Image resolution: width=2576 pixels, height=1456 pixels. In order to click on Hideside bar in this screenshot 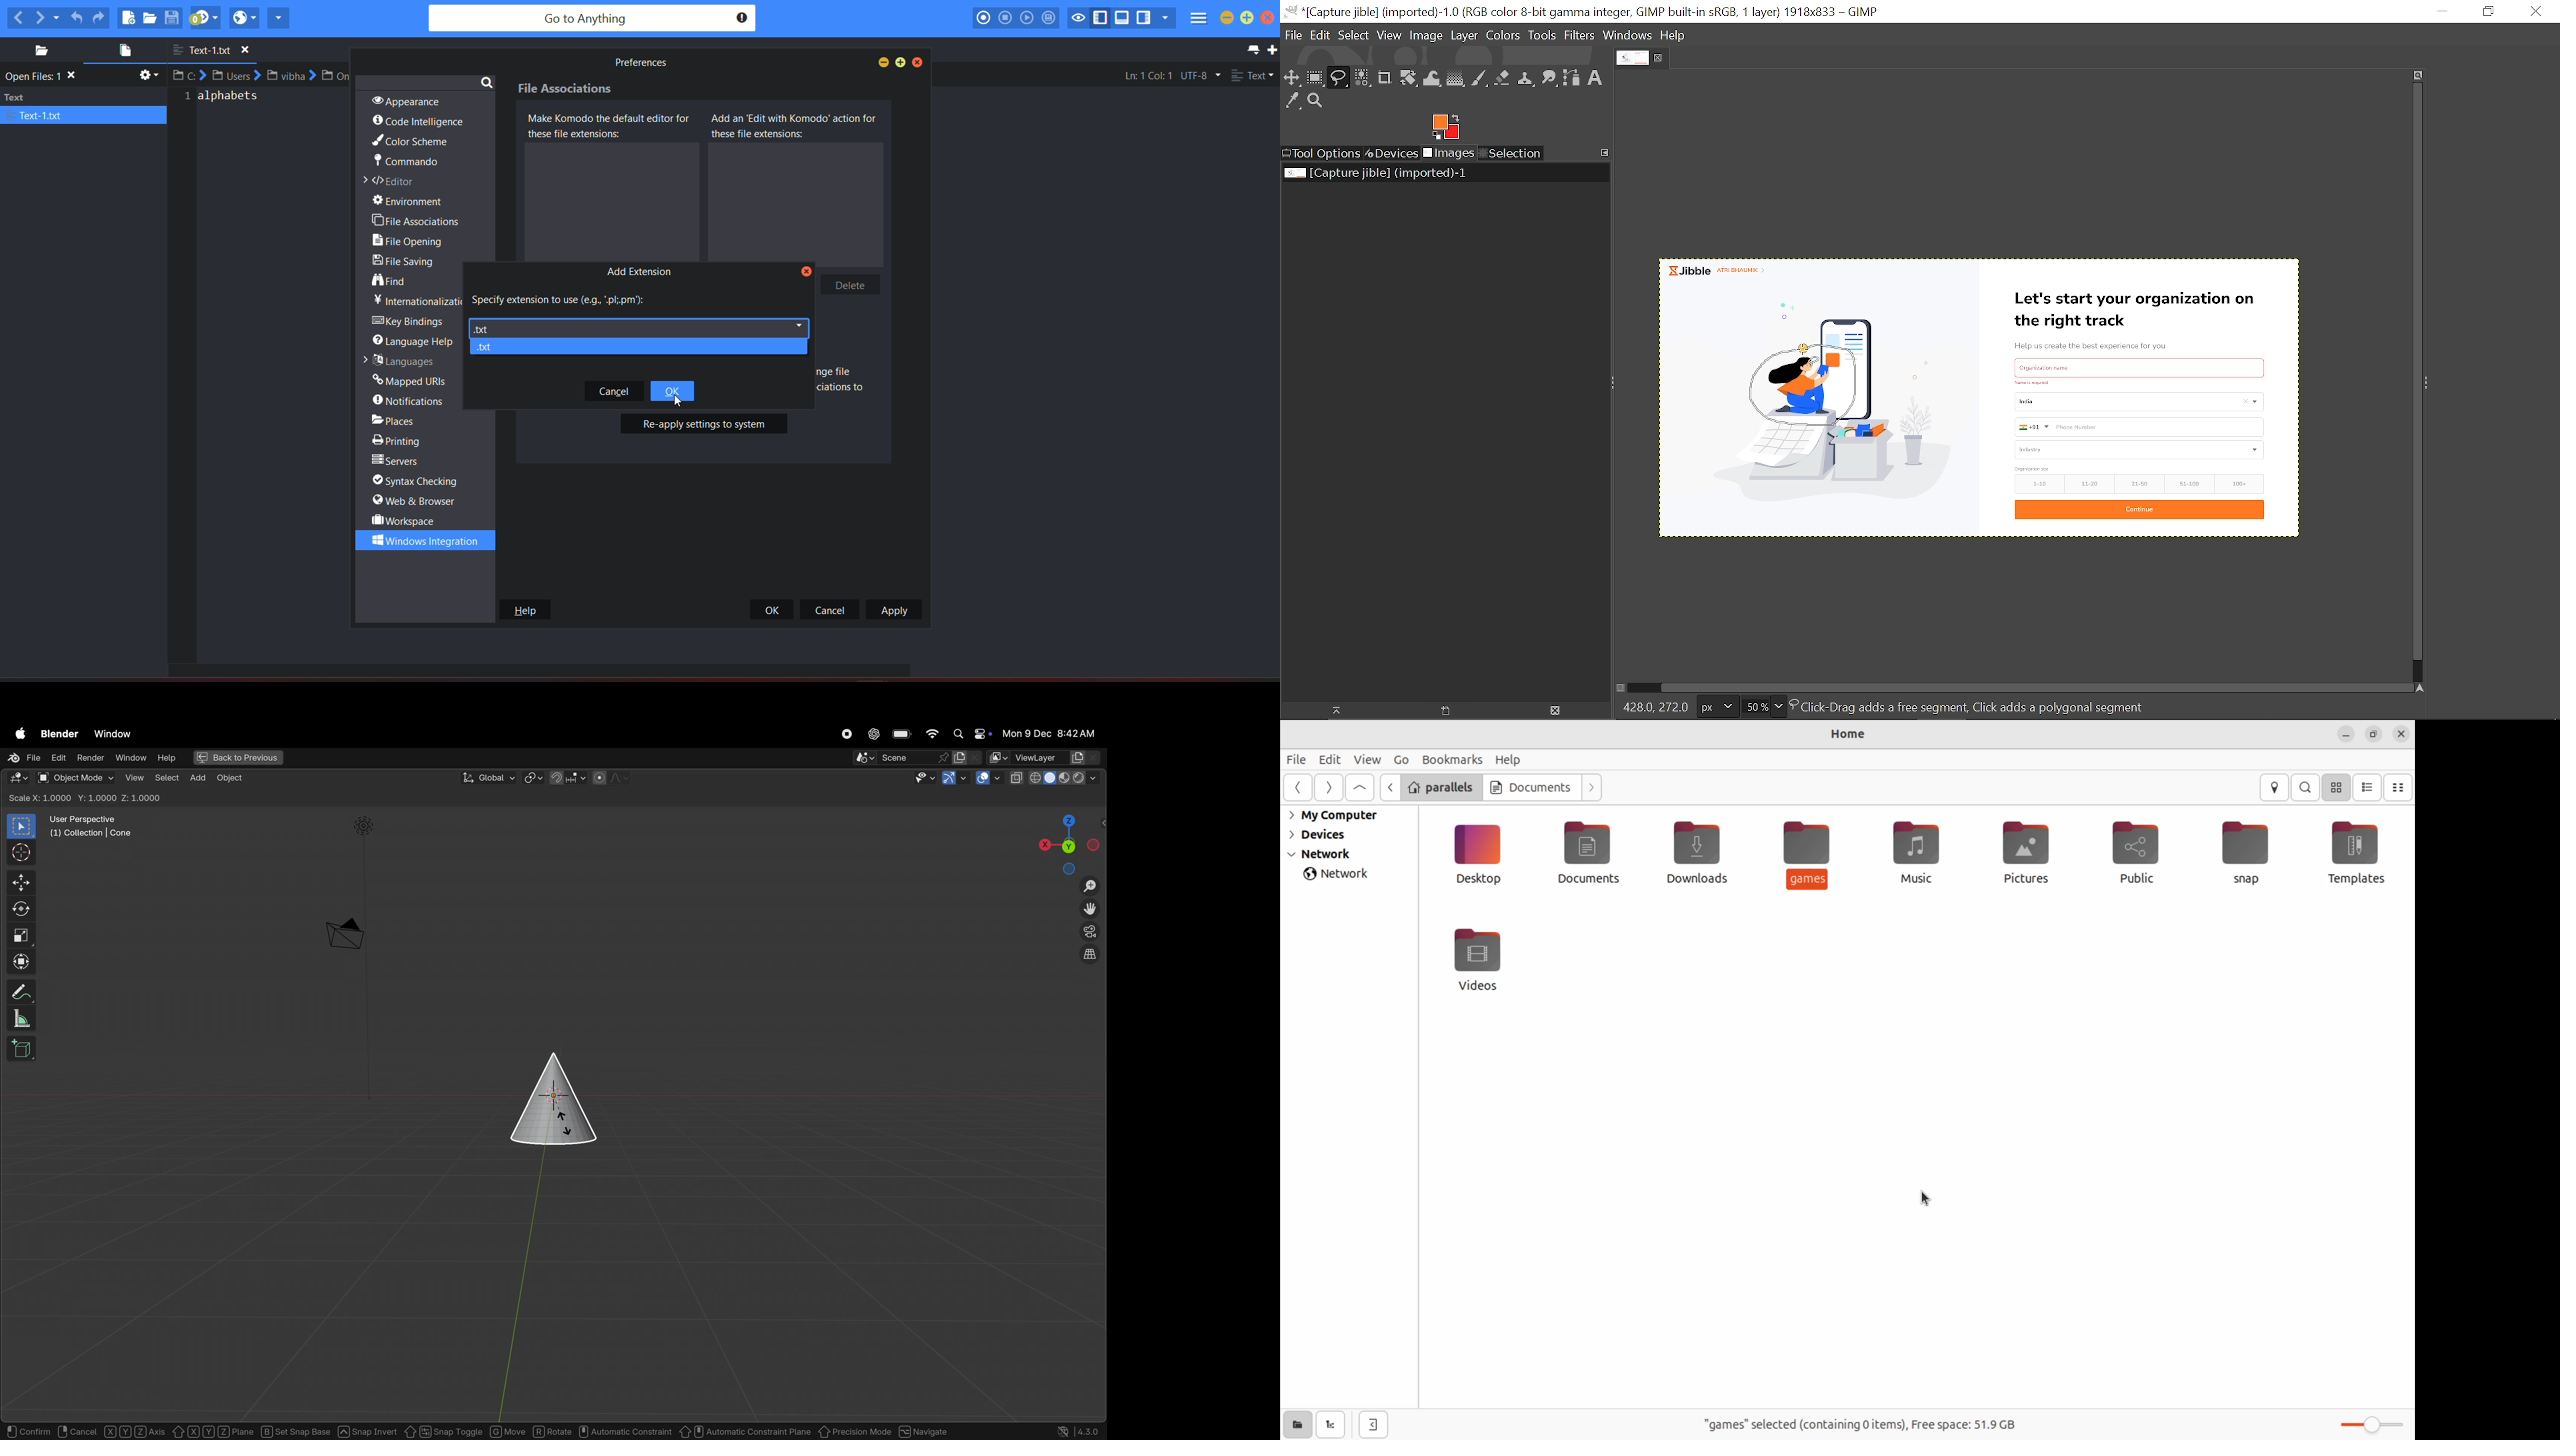, I will do `click(1369, 1423)`.